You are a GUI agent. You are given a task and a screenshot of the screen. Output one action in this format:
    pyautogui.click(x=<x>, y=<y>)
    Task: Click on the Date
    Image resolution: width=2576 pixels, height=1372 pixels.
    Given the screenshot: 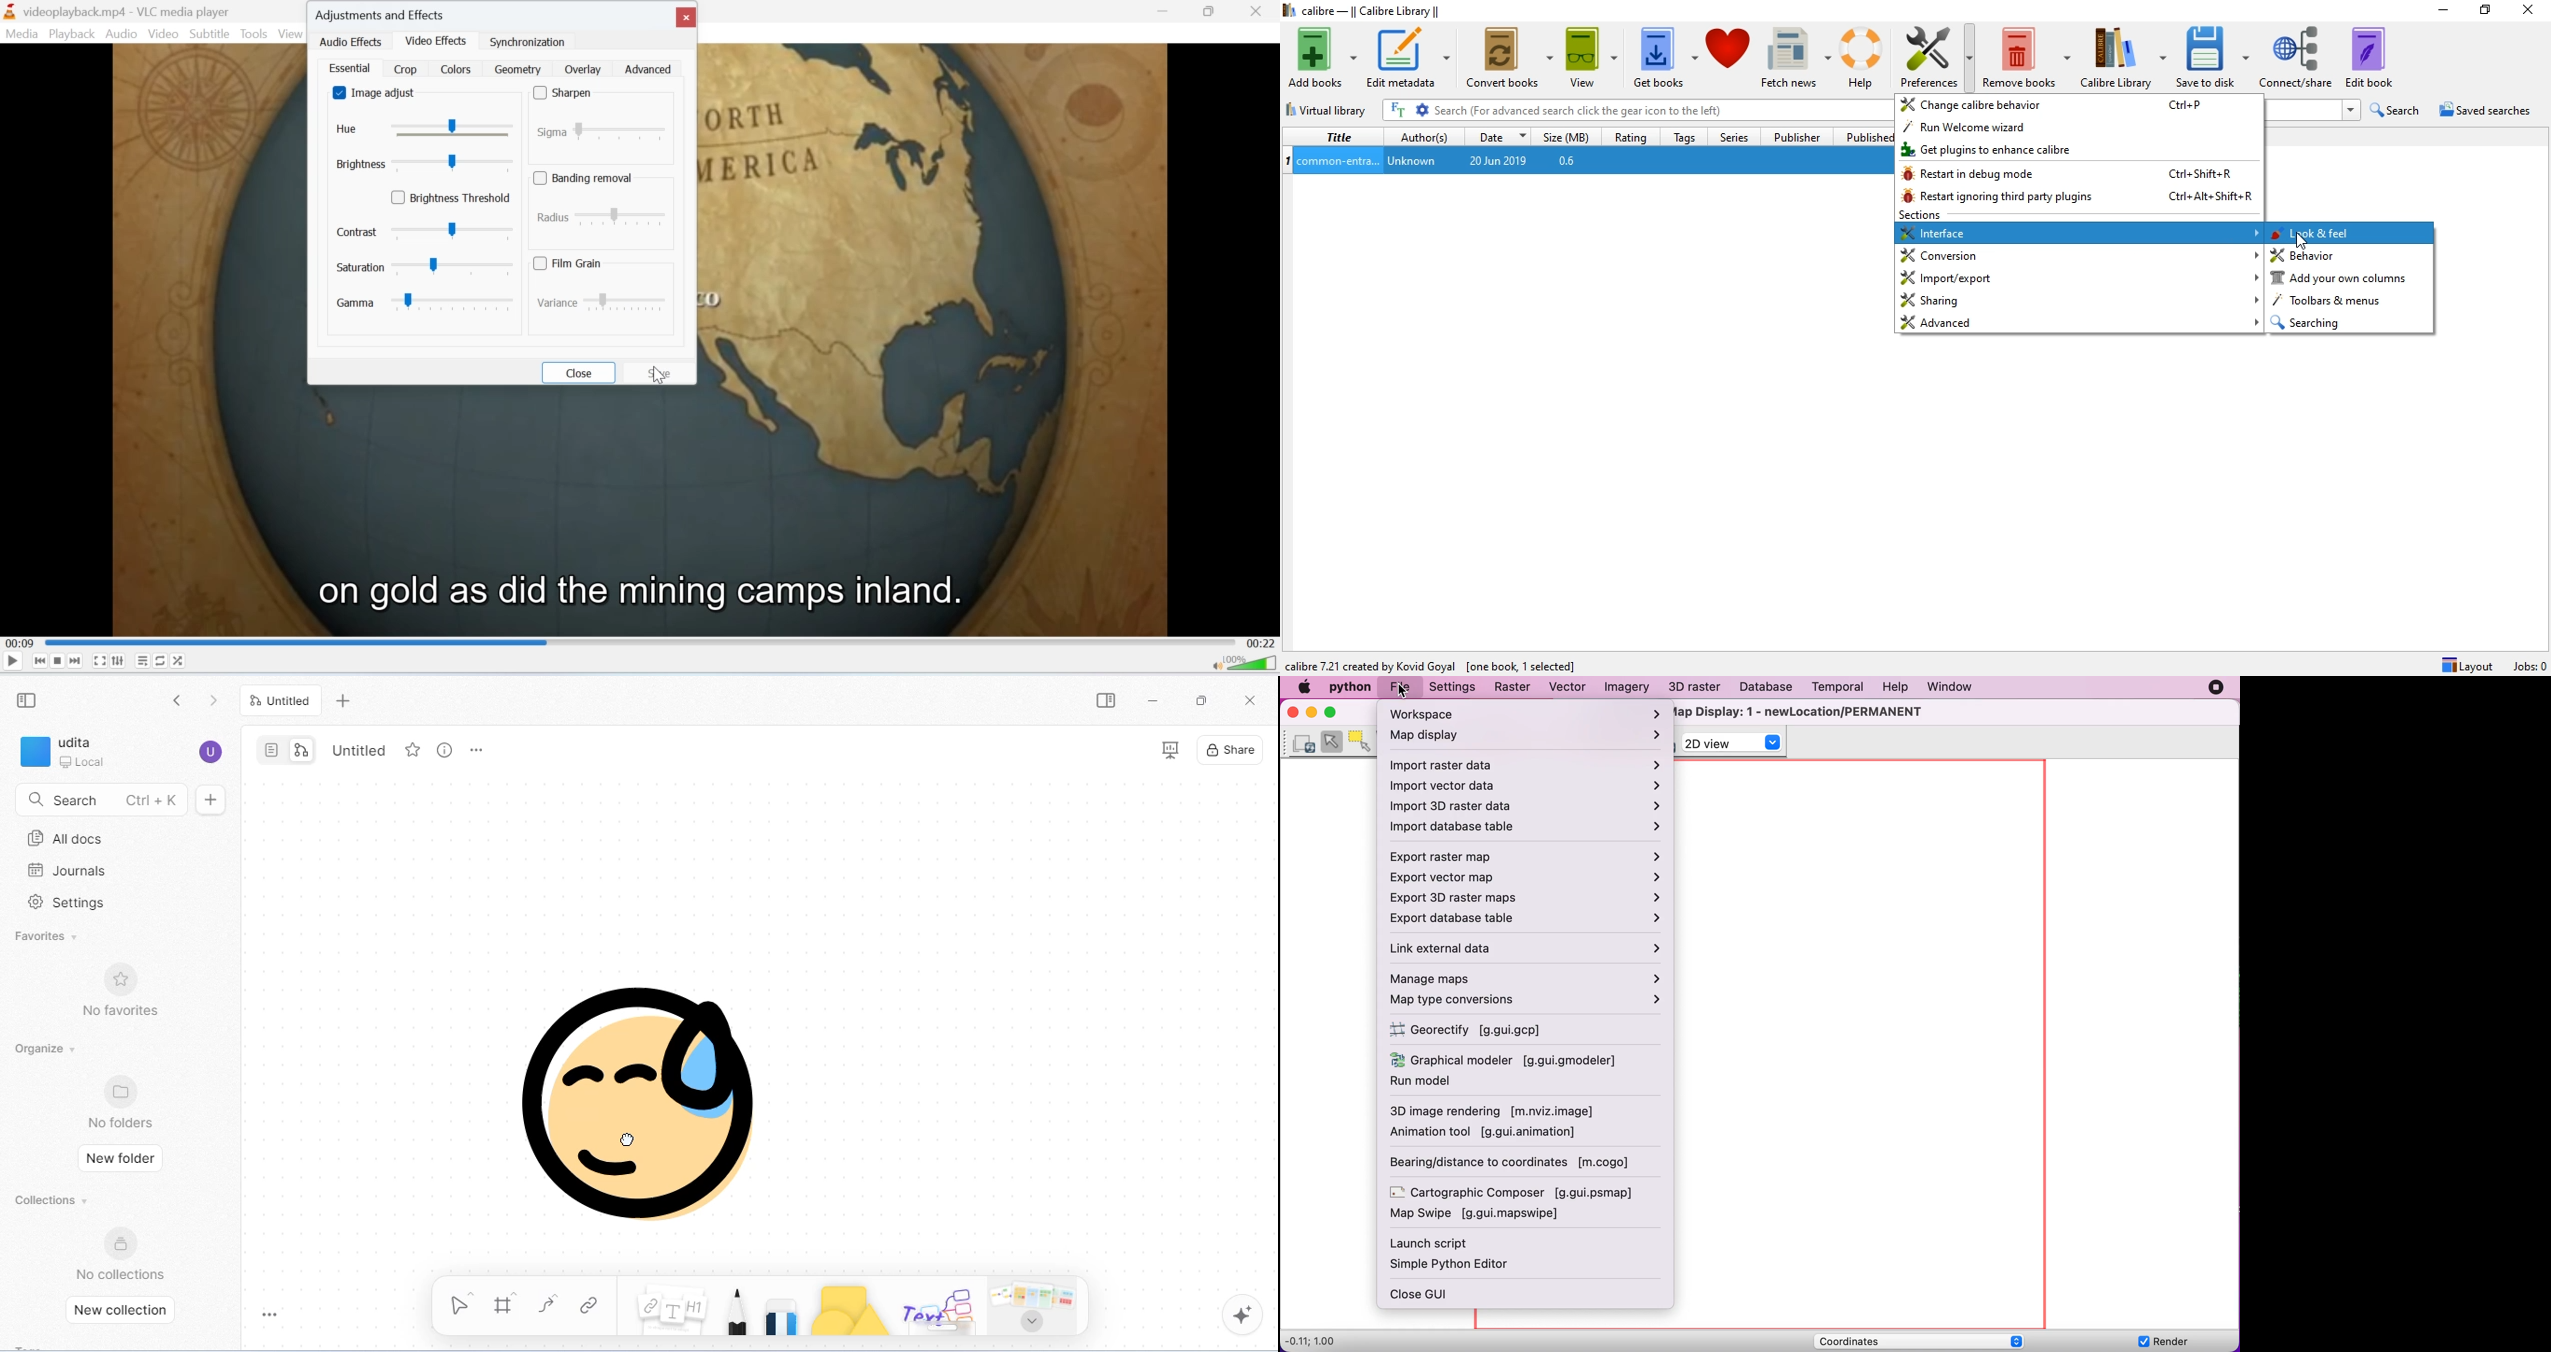 What is the action you would take?
    pyautogui.click(x=1501, y=135)
    